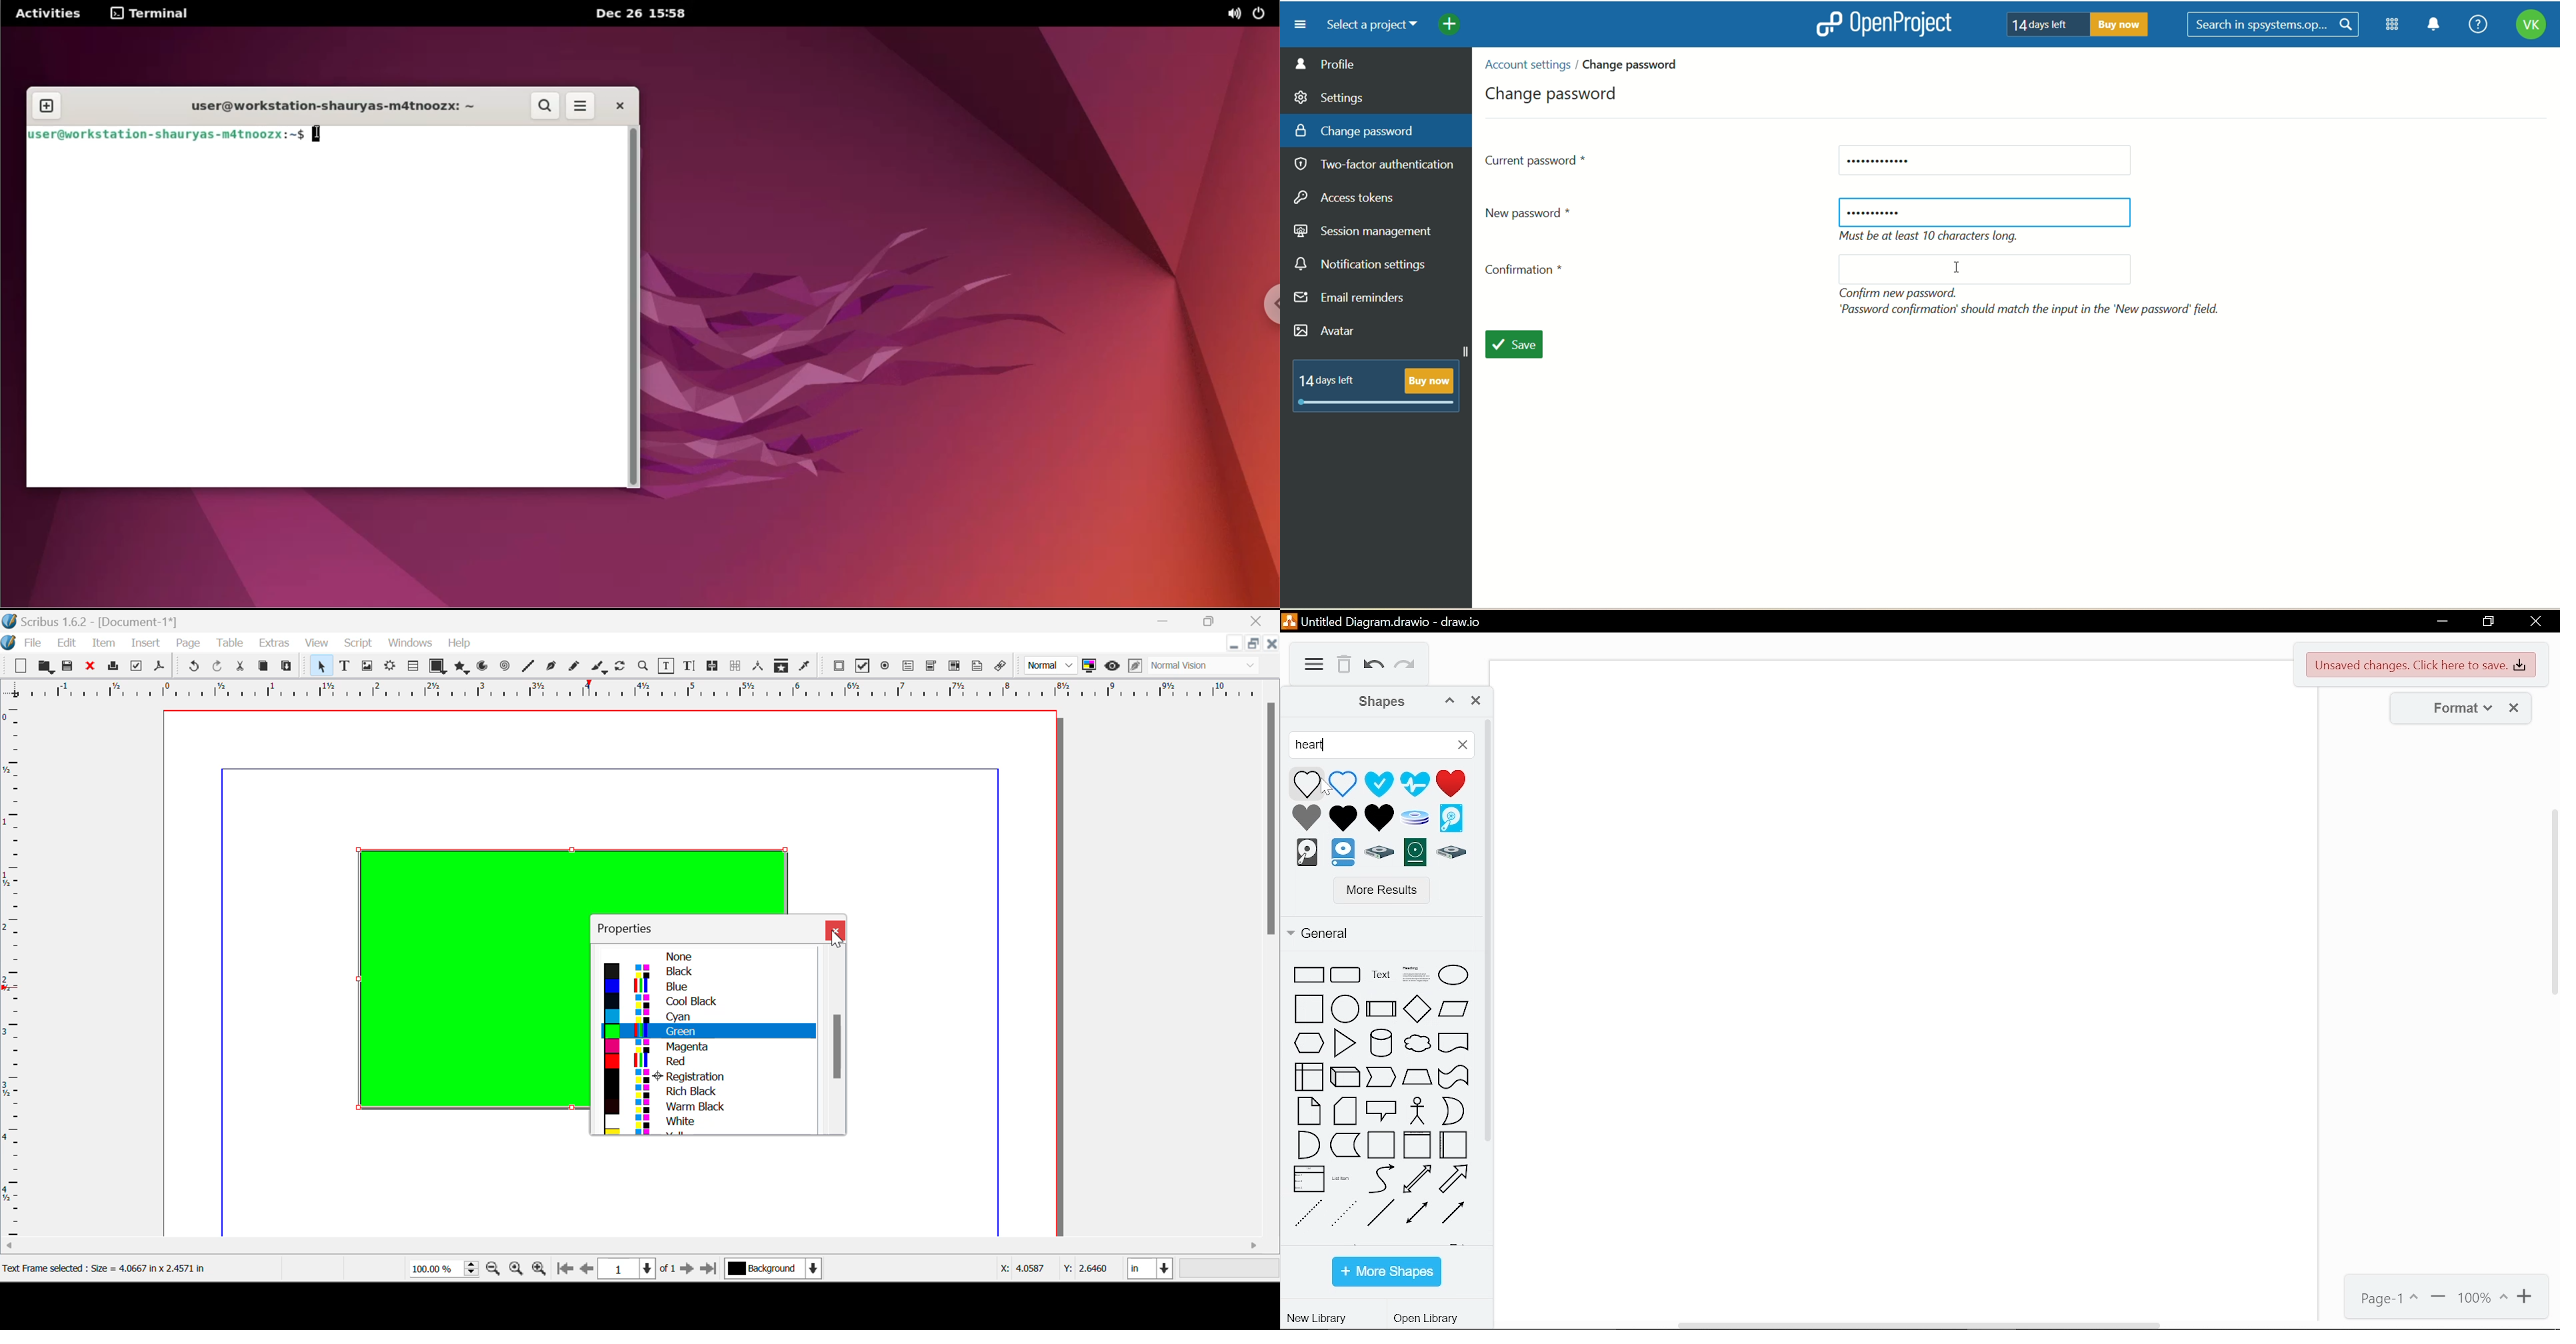  Describe the element at coordinates (241, 666) in the screenshot. I see `Cut` at that location.